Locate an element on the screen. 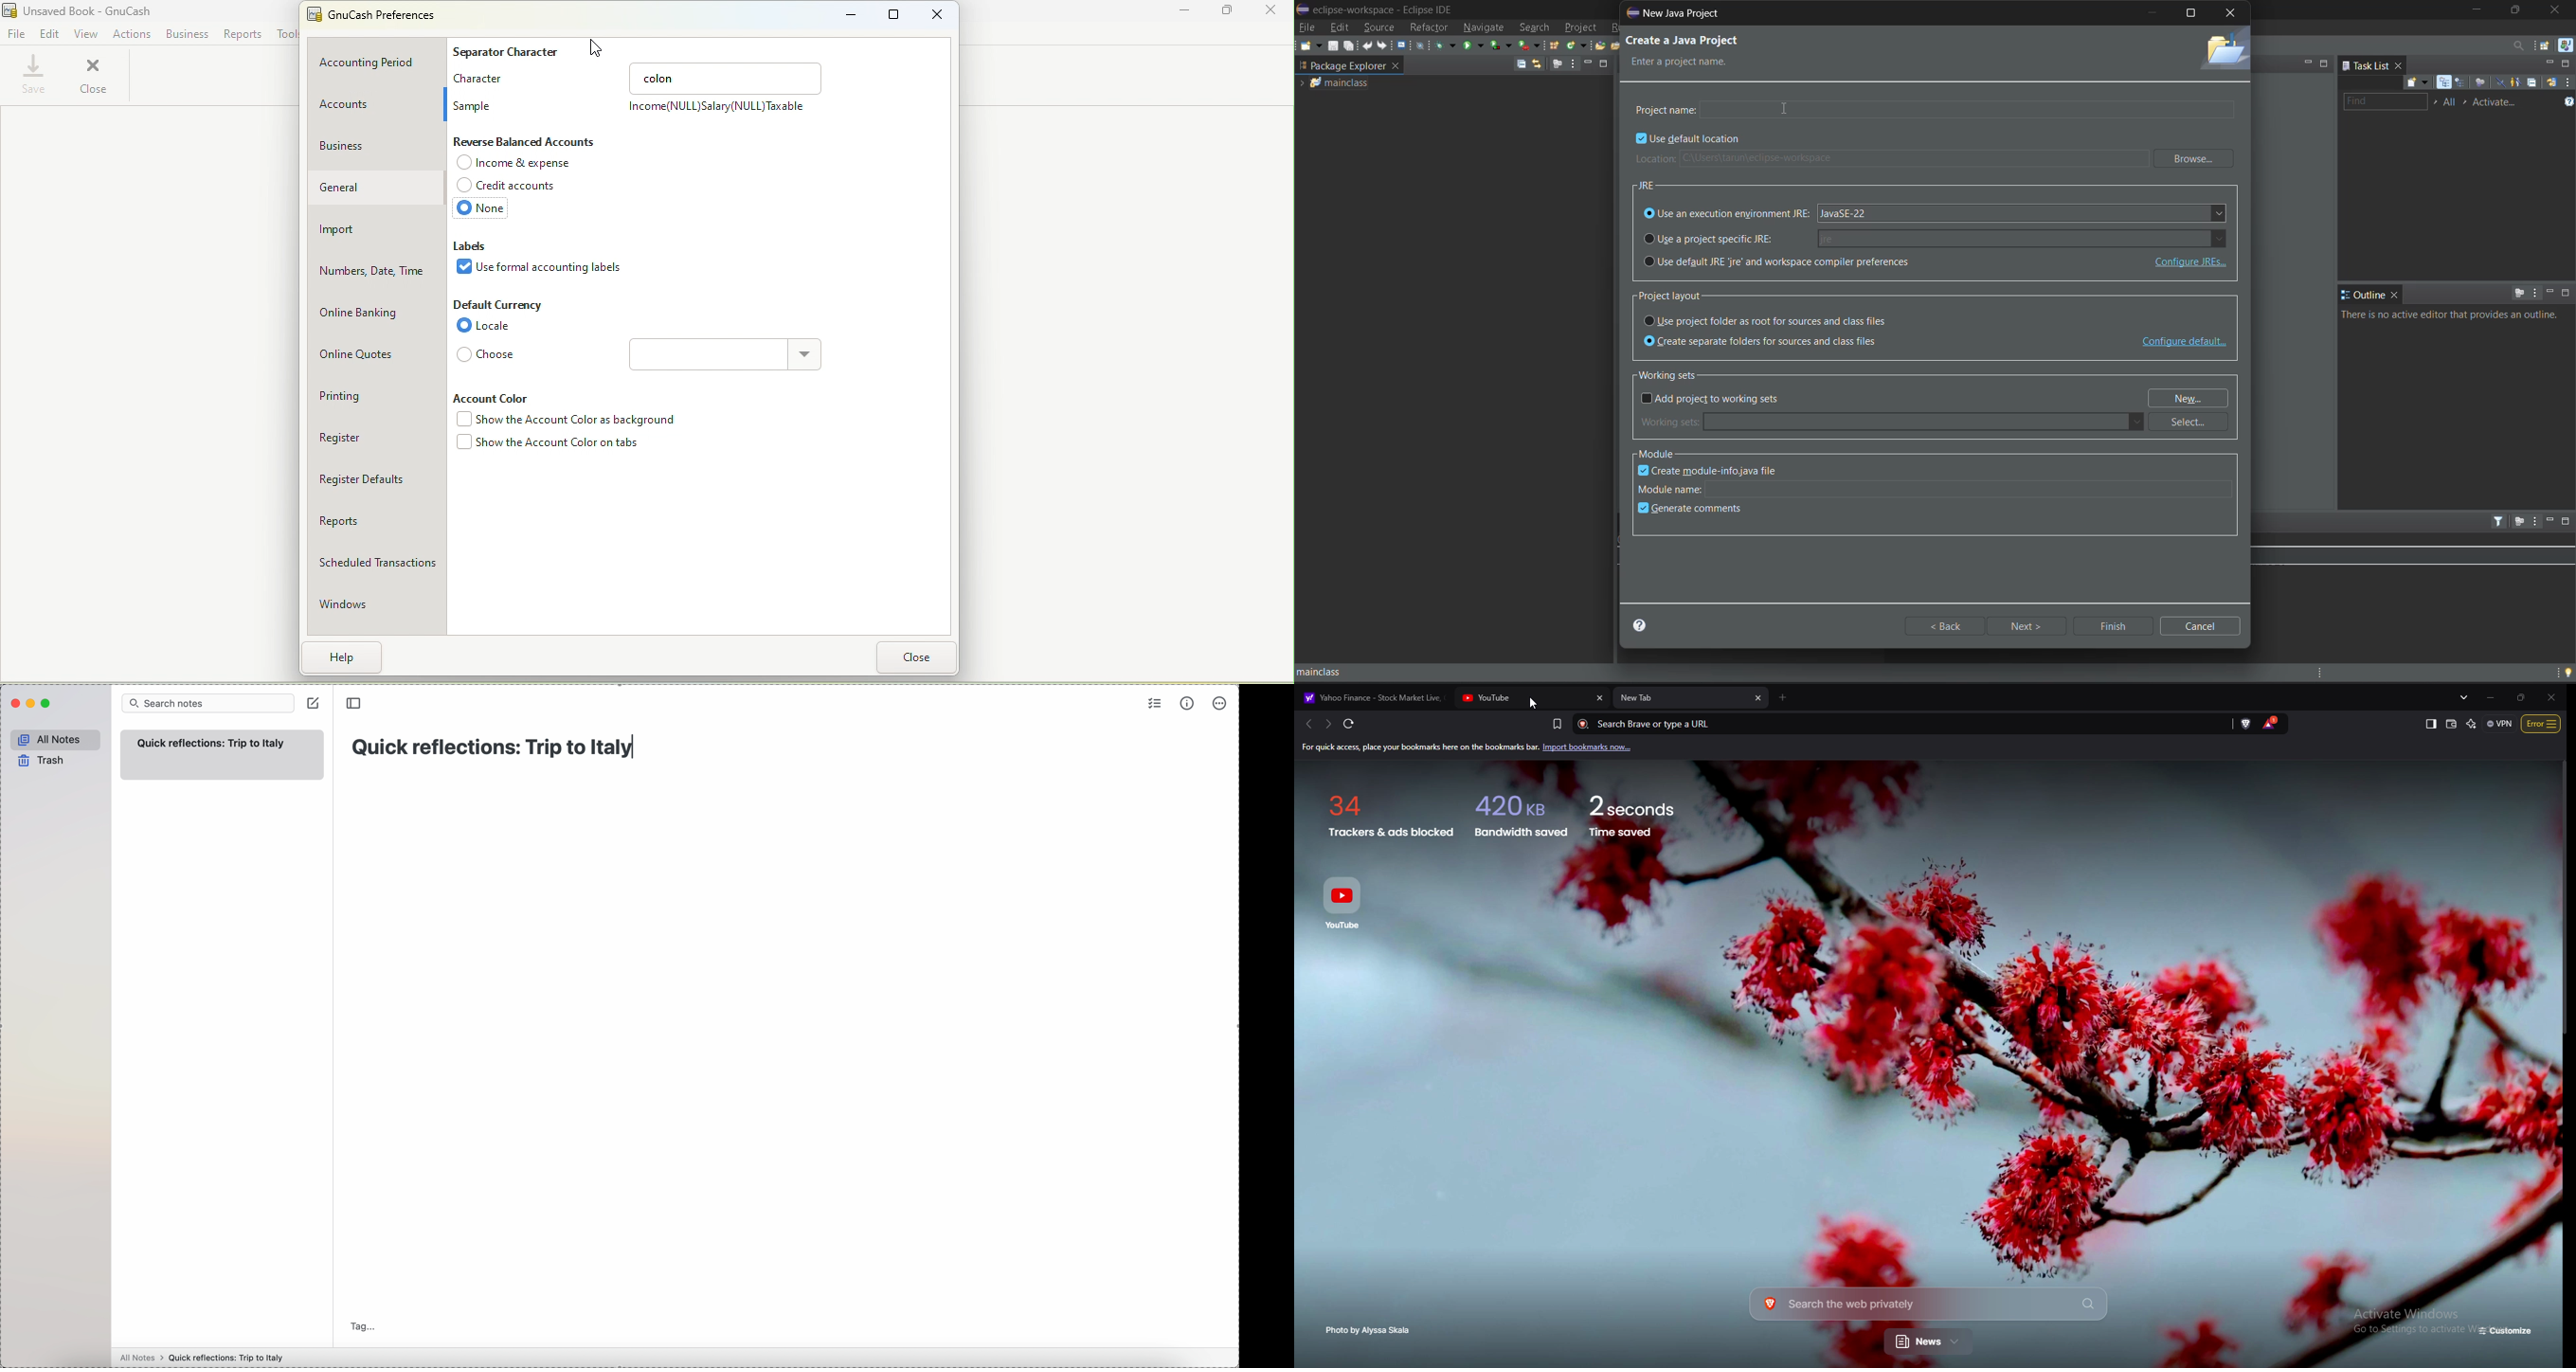 Image resolution: width=2576 pixels, height=1372 pixels. new java project is located at coordinates (1682, 13).